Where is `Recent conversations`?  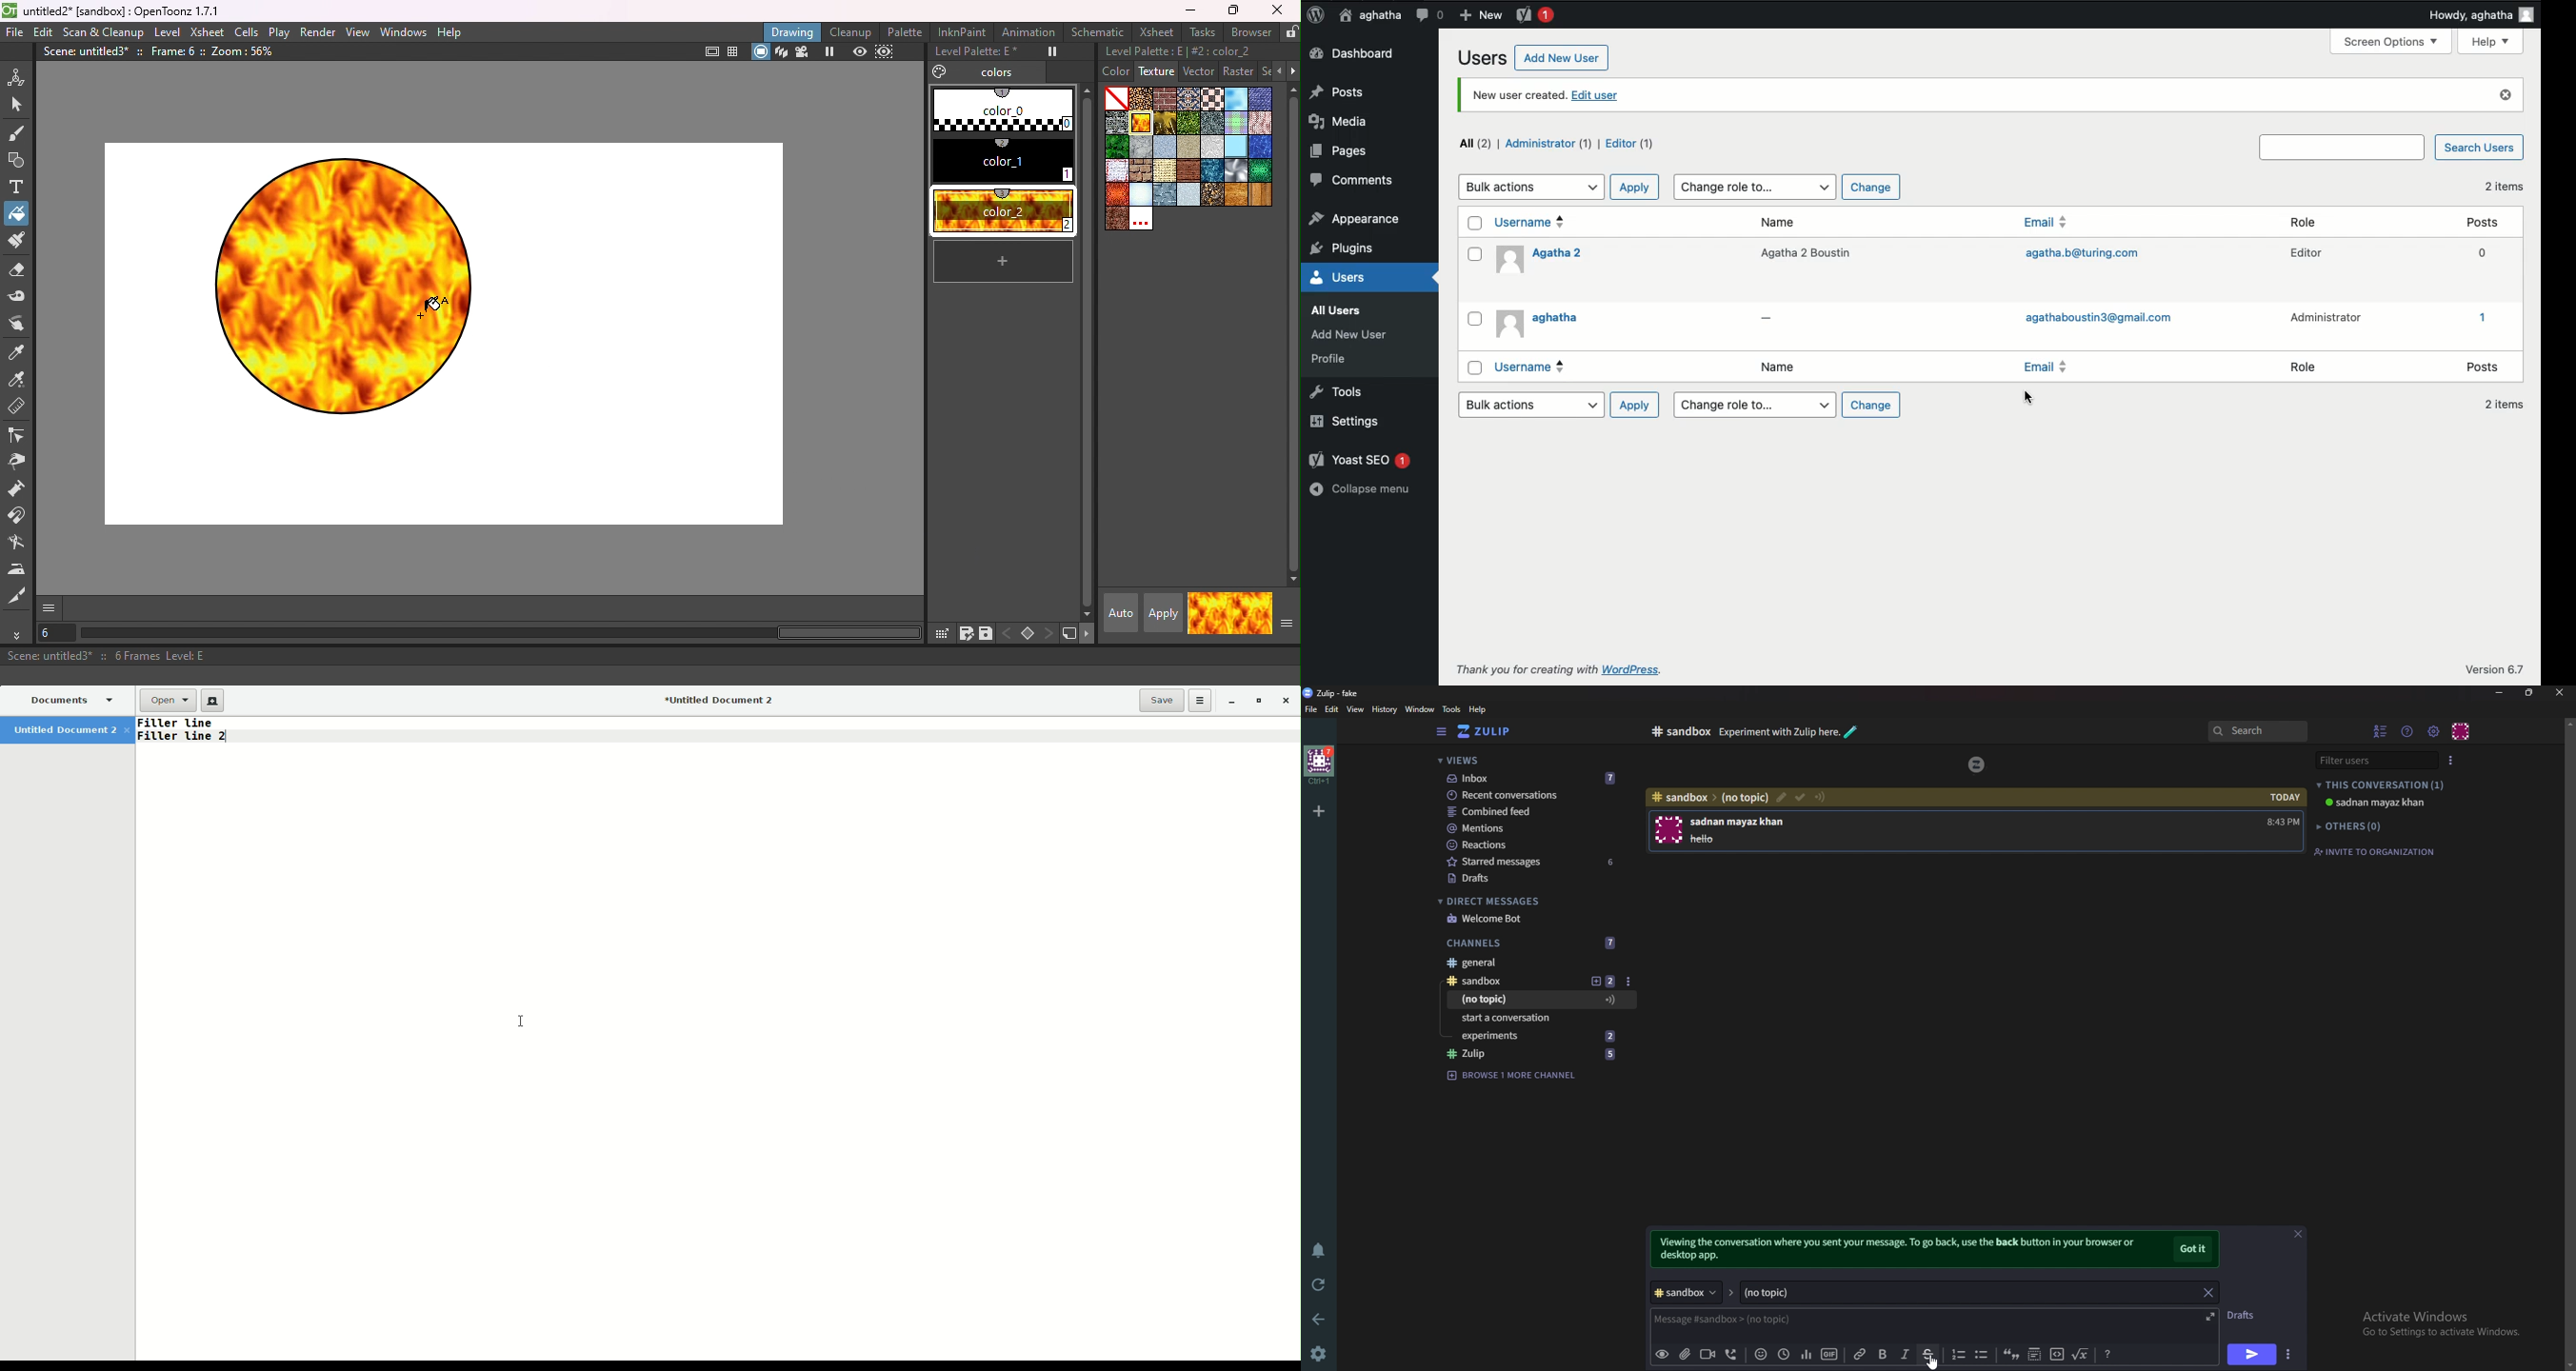 Recent conversations is located at coordinates (1540, 795).